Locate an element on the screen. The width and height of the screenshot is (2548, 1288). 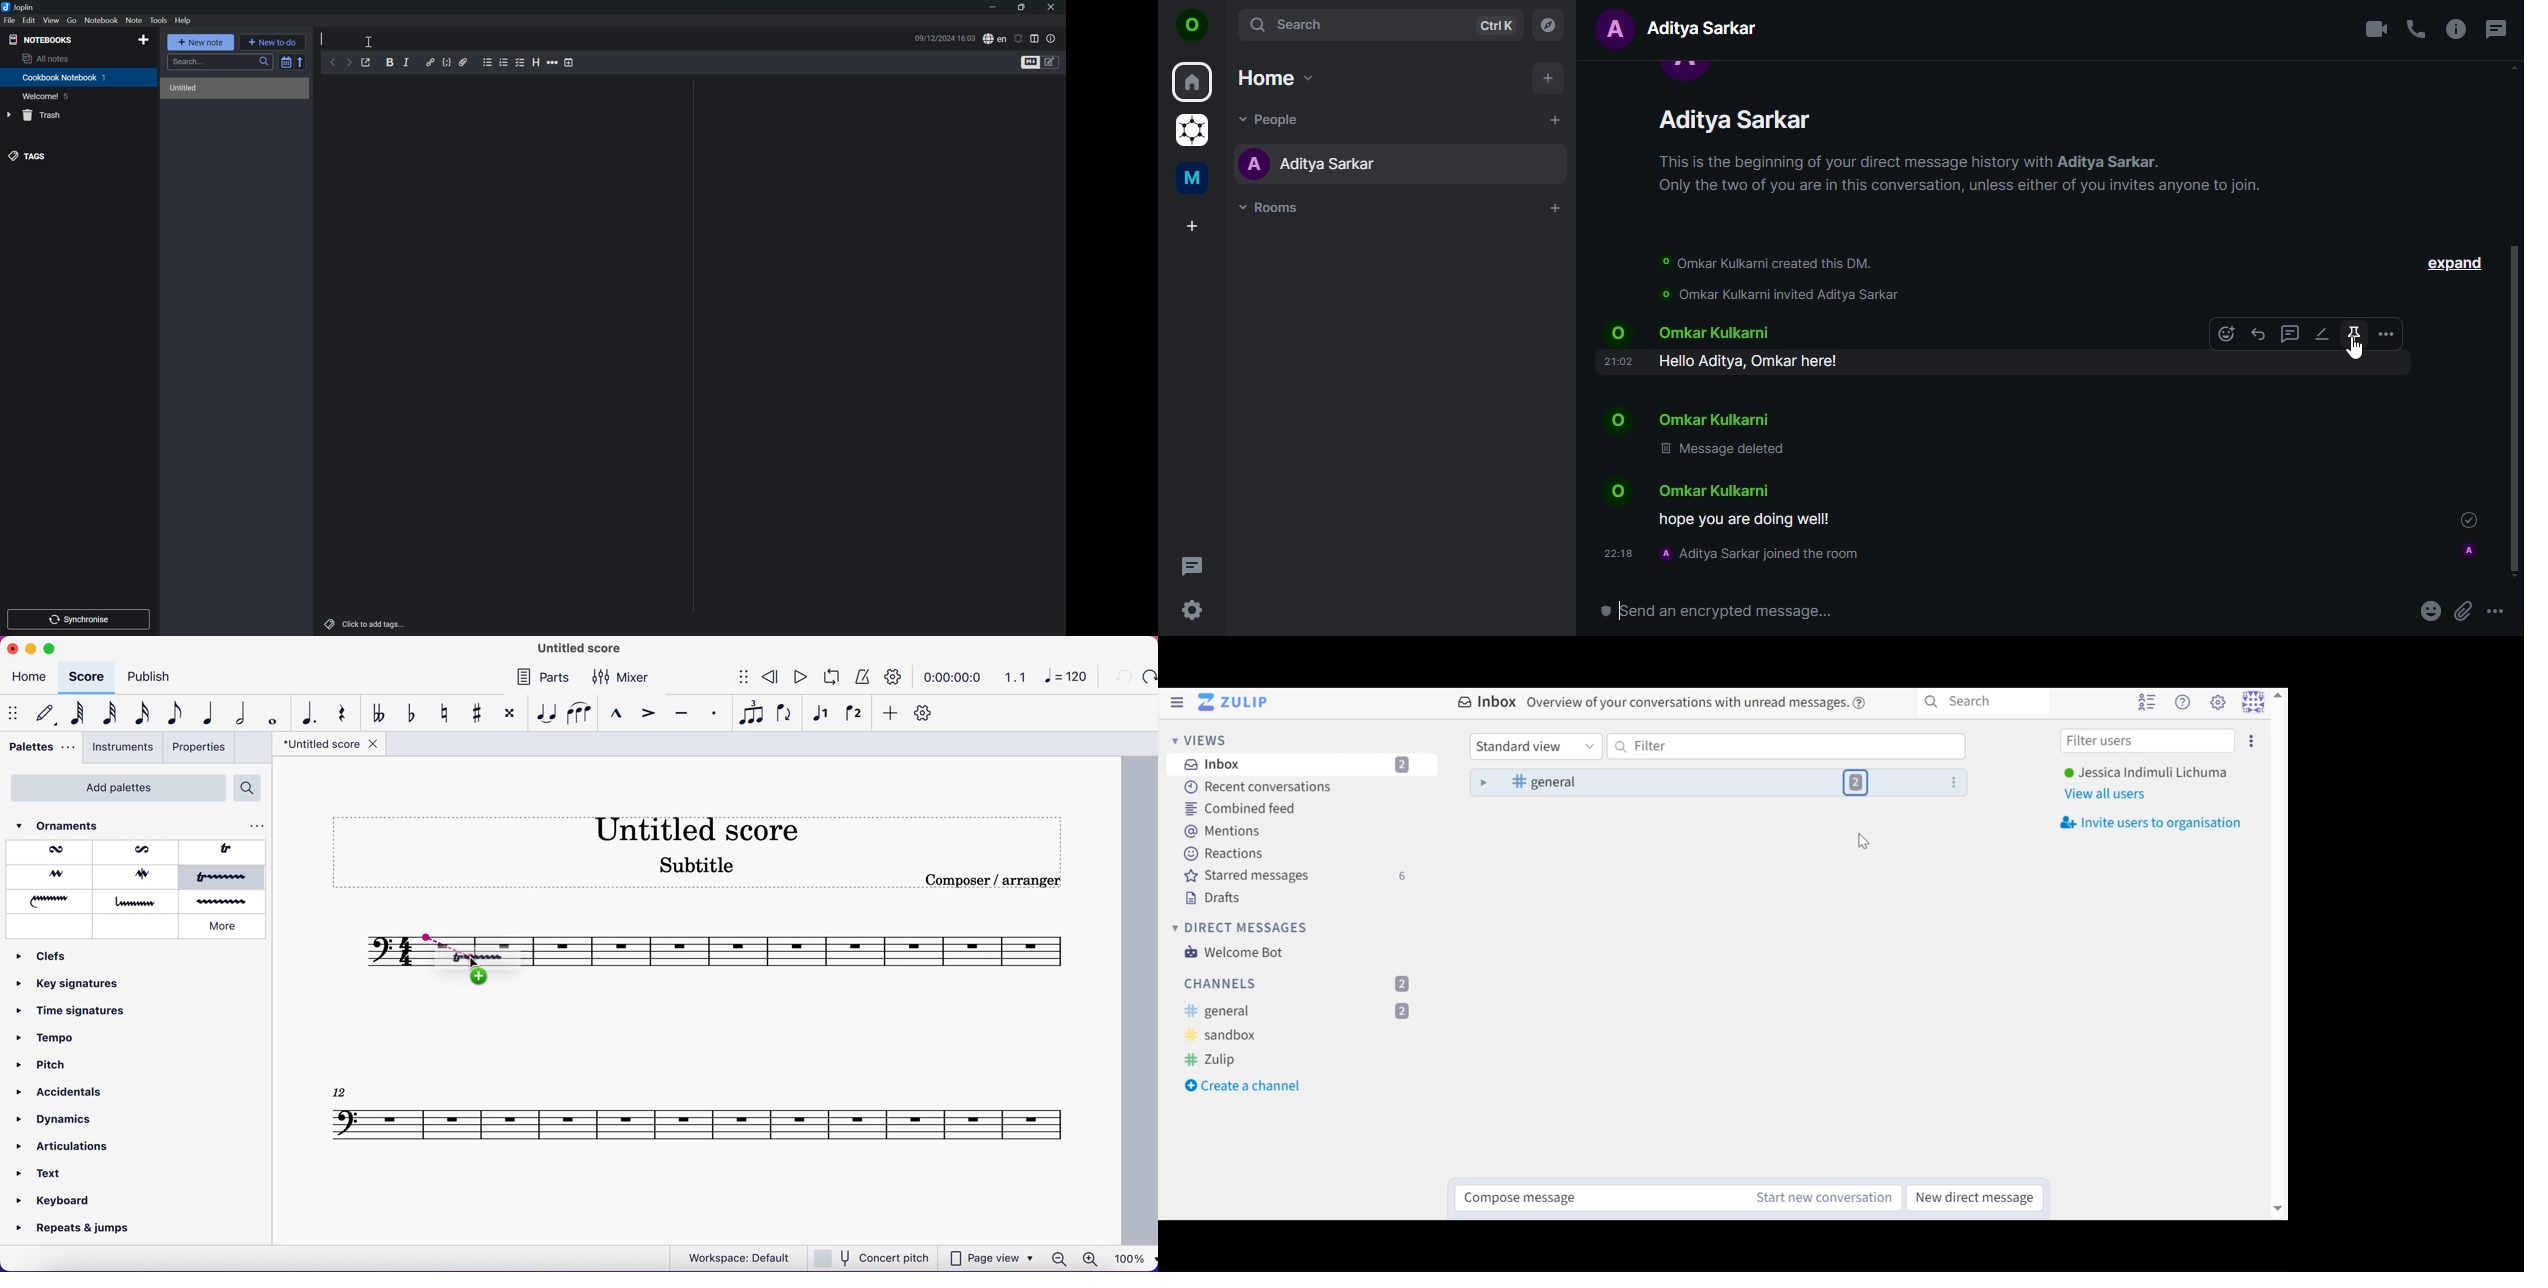
Toggle sort order field is located at coordinates (285, 64).